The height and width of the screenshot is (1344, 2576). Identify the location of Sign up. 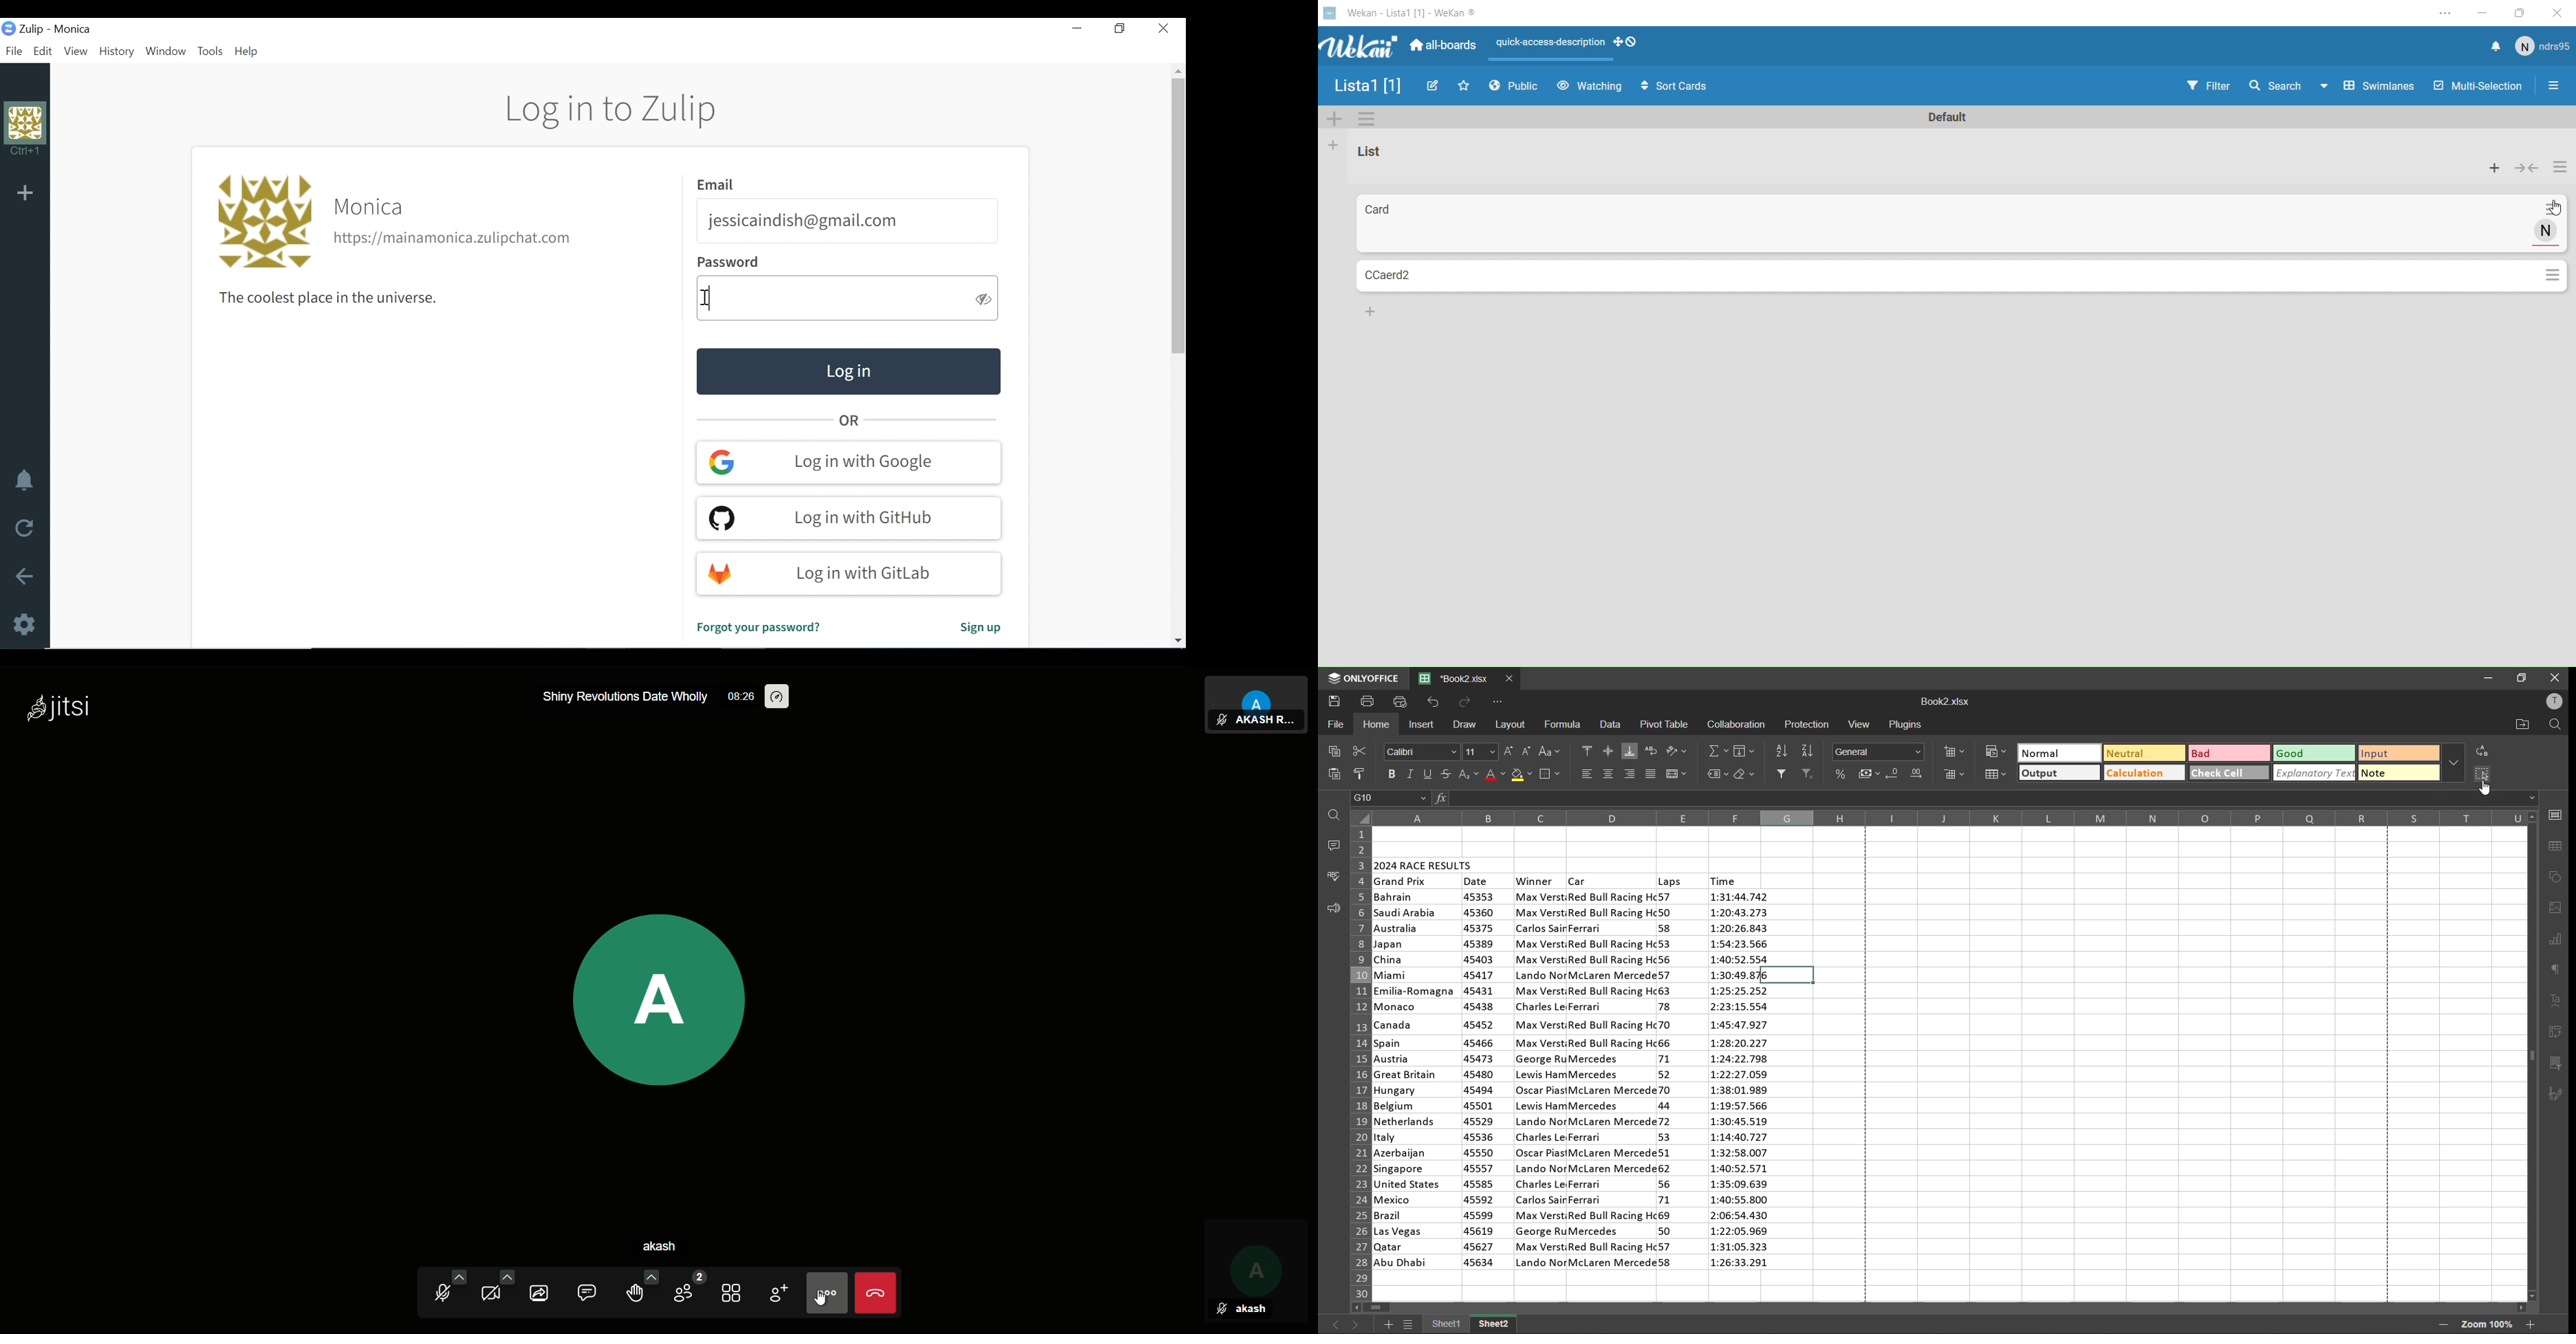
(979, 629).